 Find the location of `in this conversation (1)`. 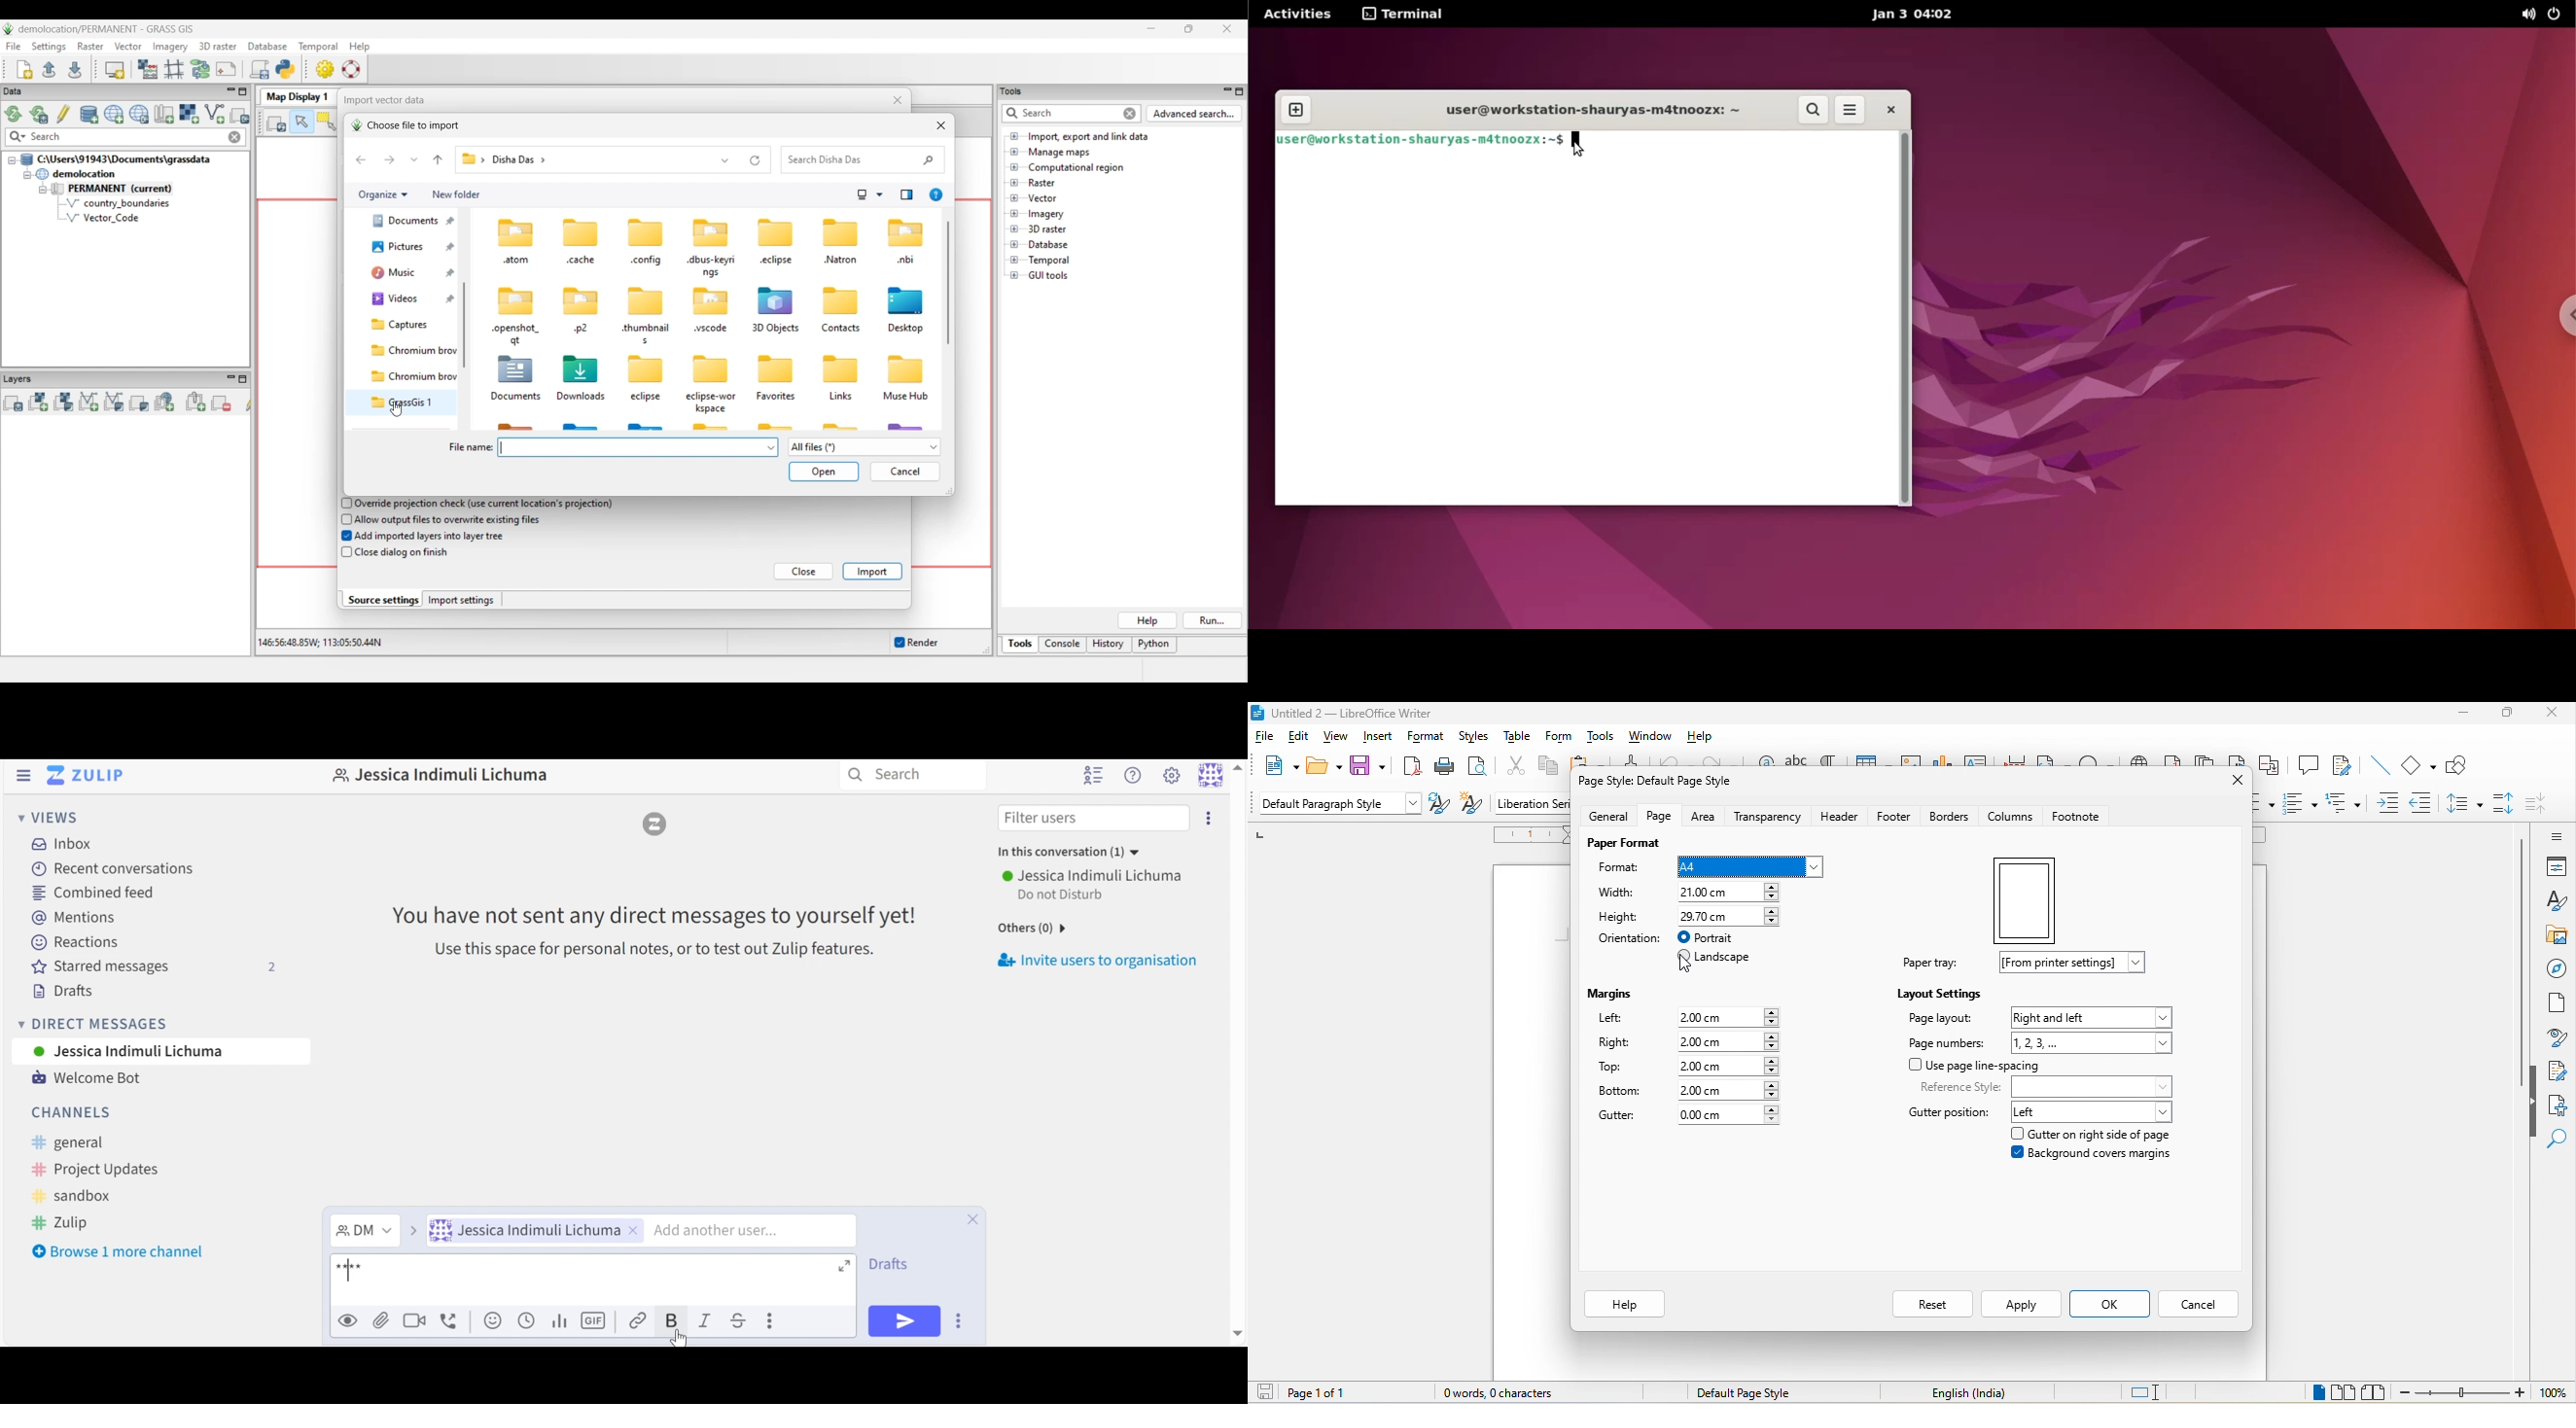

in this conversation (1) is located at coordinates (1071, 851).